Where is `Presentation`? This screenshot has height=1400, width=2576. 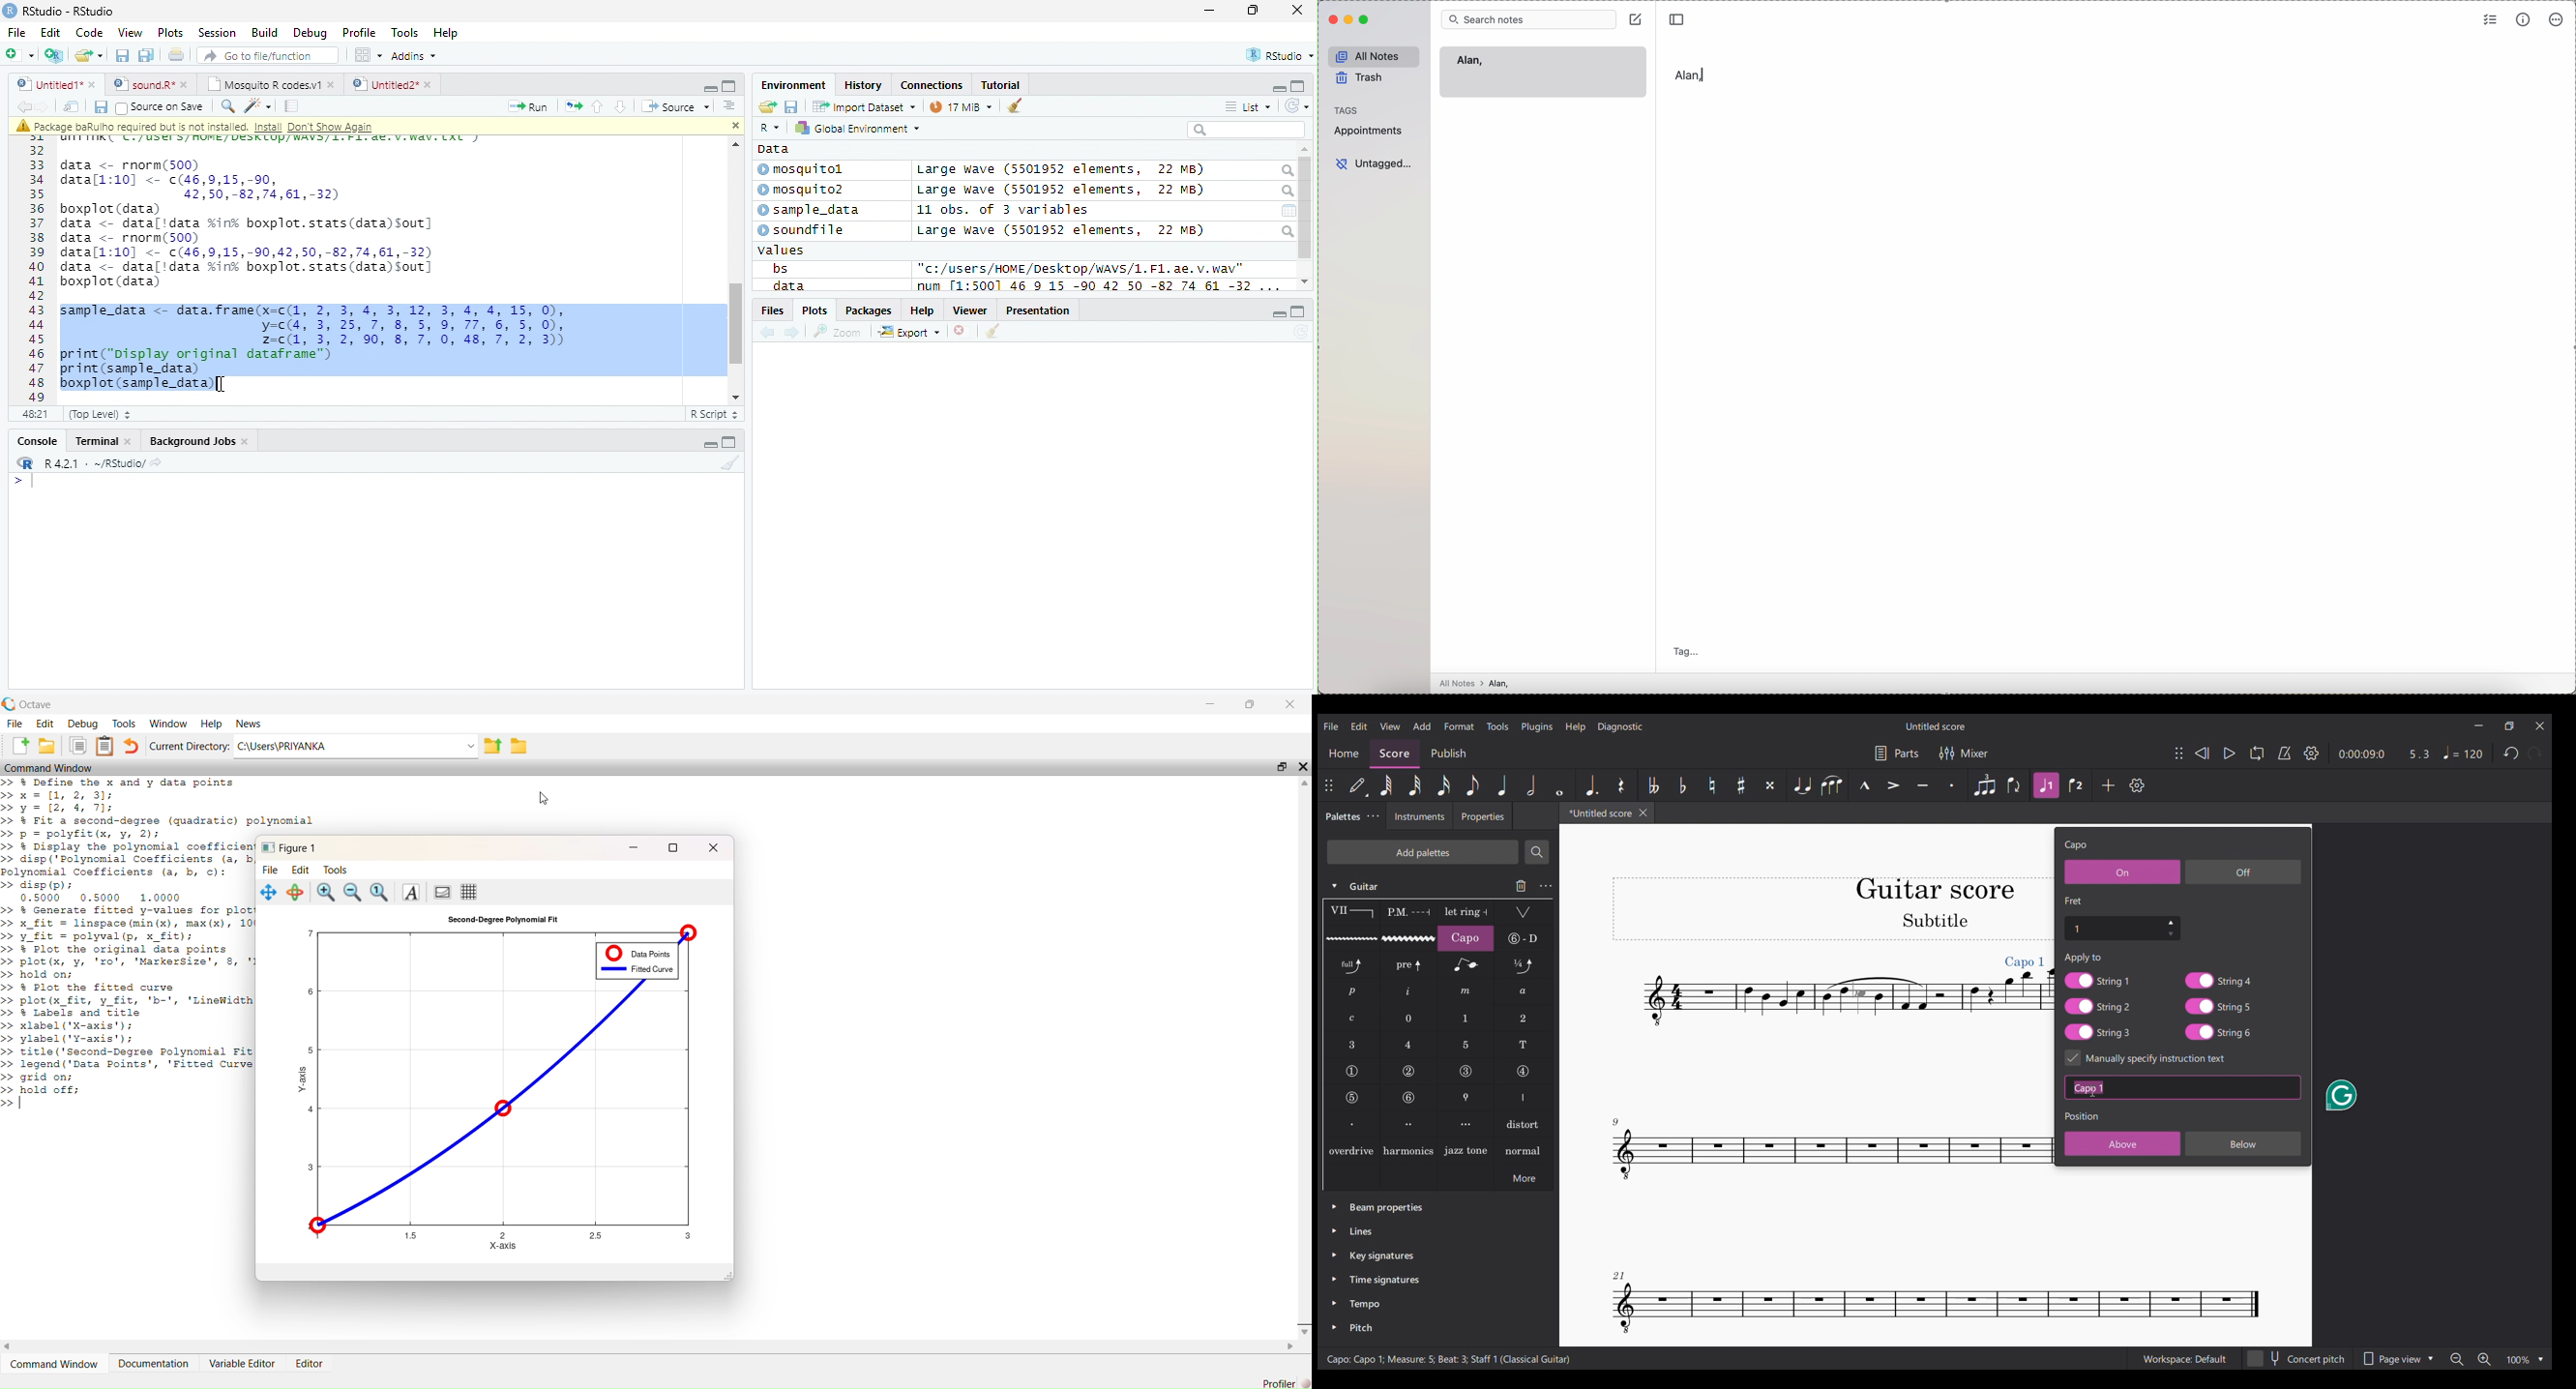
Presentation is located at coordinates (1038, 310).